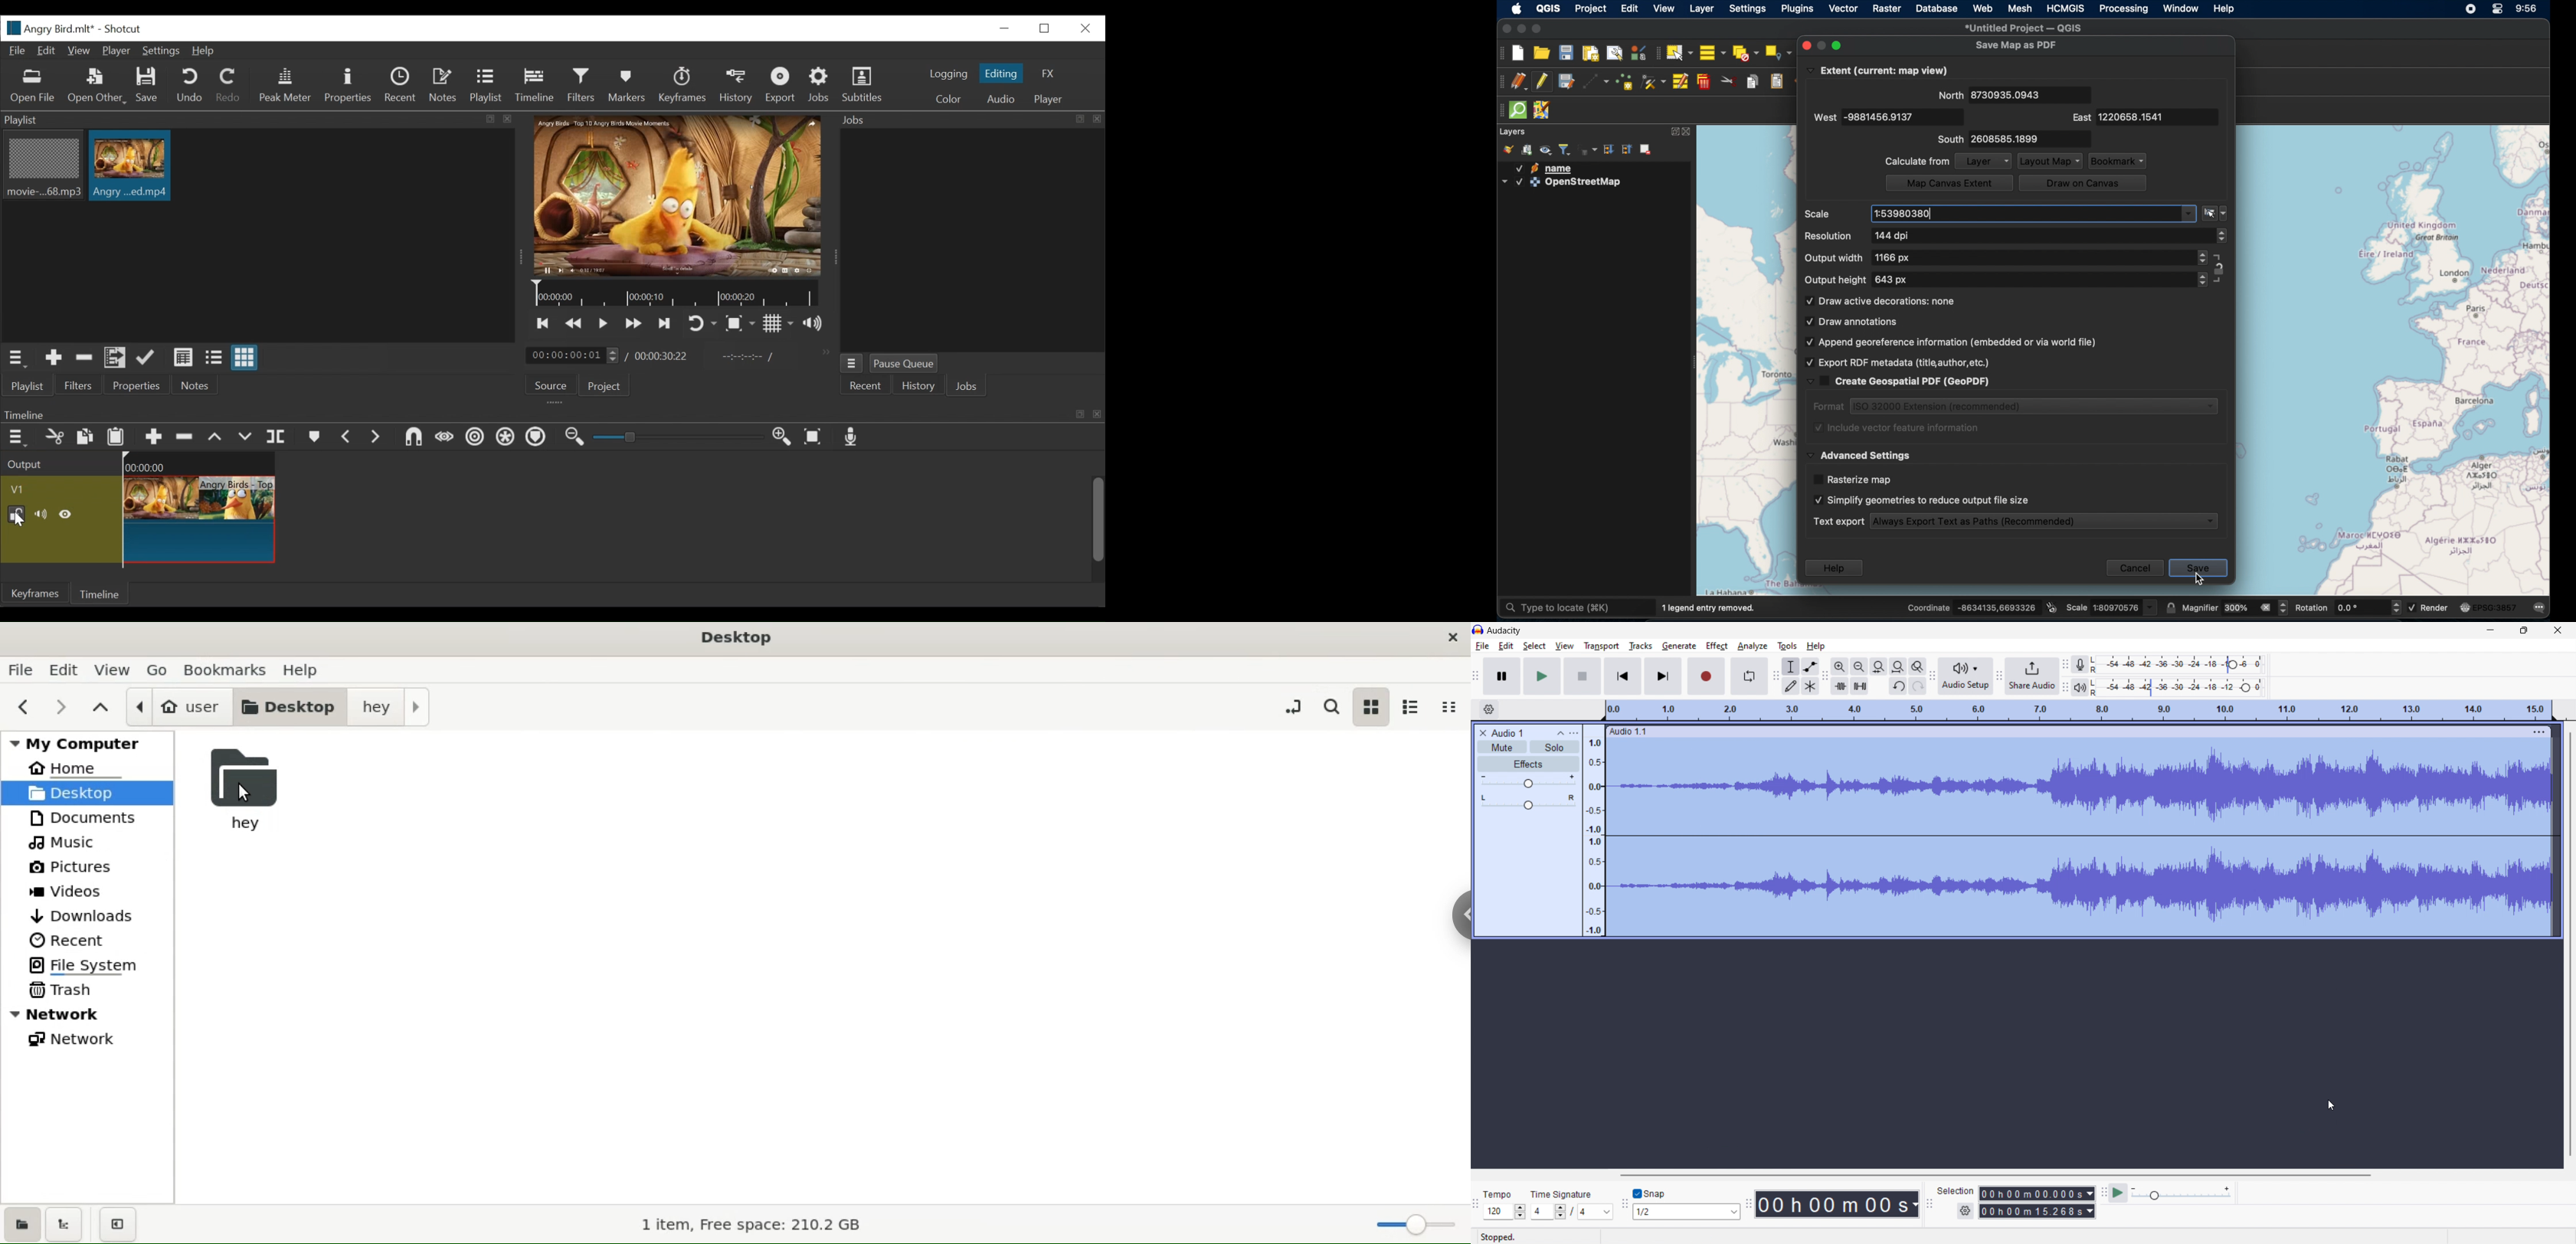  Describe the element at coordinates (1834, 568) in the screenshot. I see `help ` at that location.